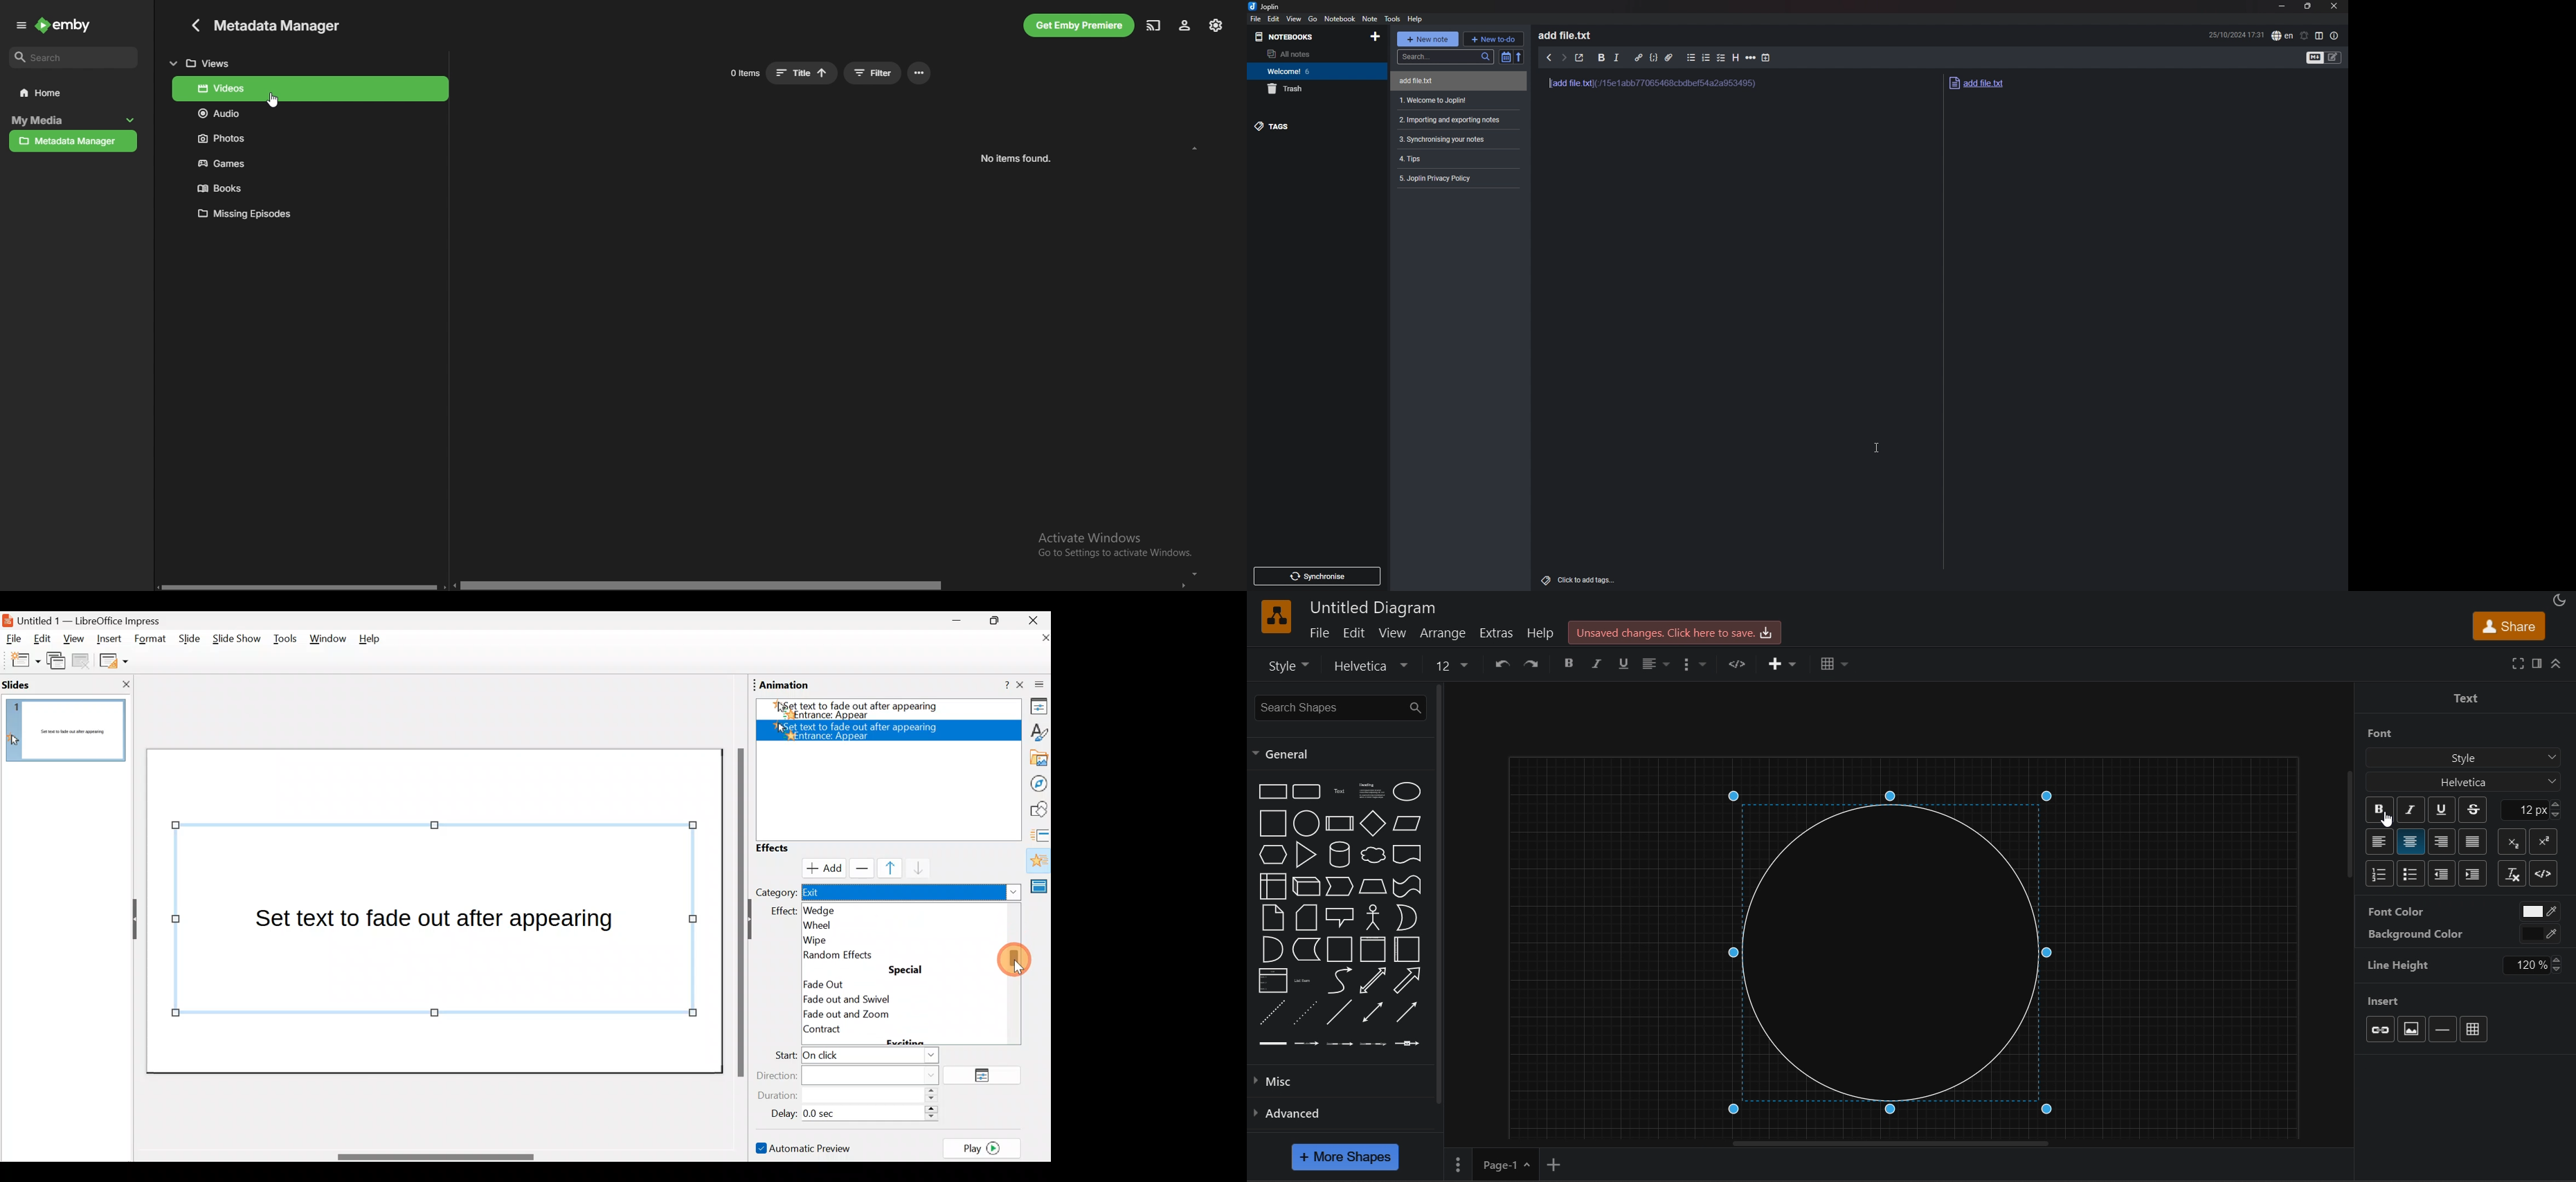 This screenshot has height=1204, width=2576. Describe the element at coordinates (914, 869) in the screenshot. I see `Move down` at that location.